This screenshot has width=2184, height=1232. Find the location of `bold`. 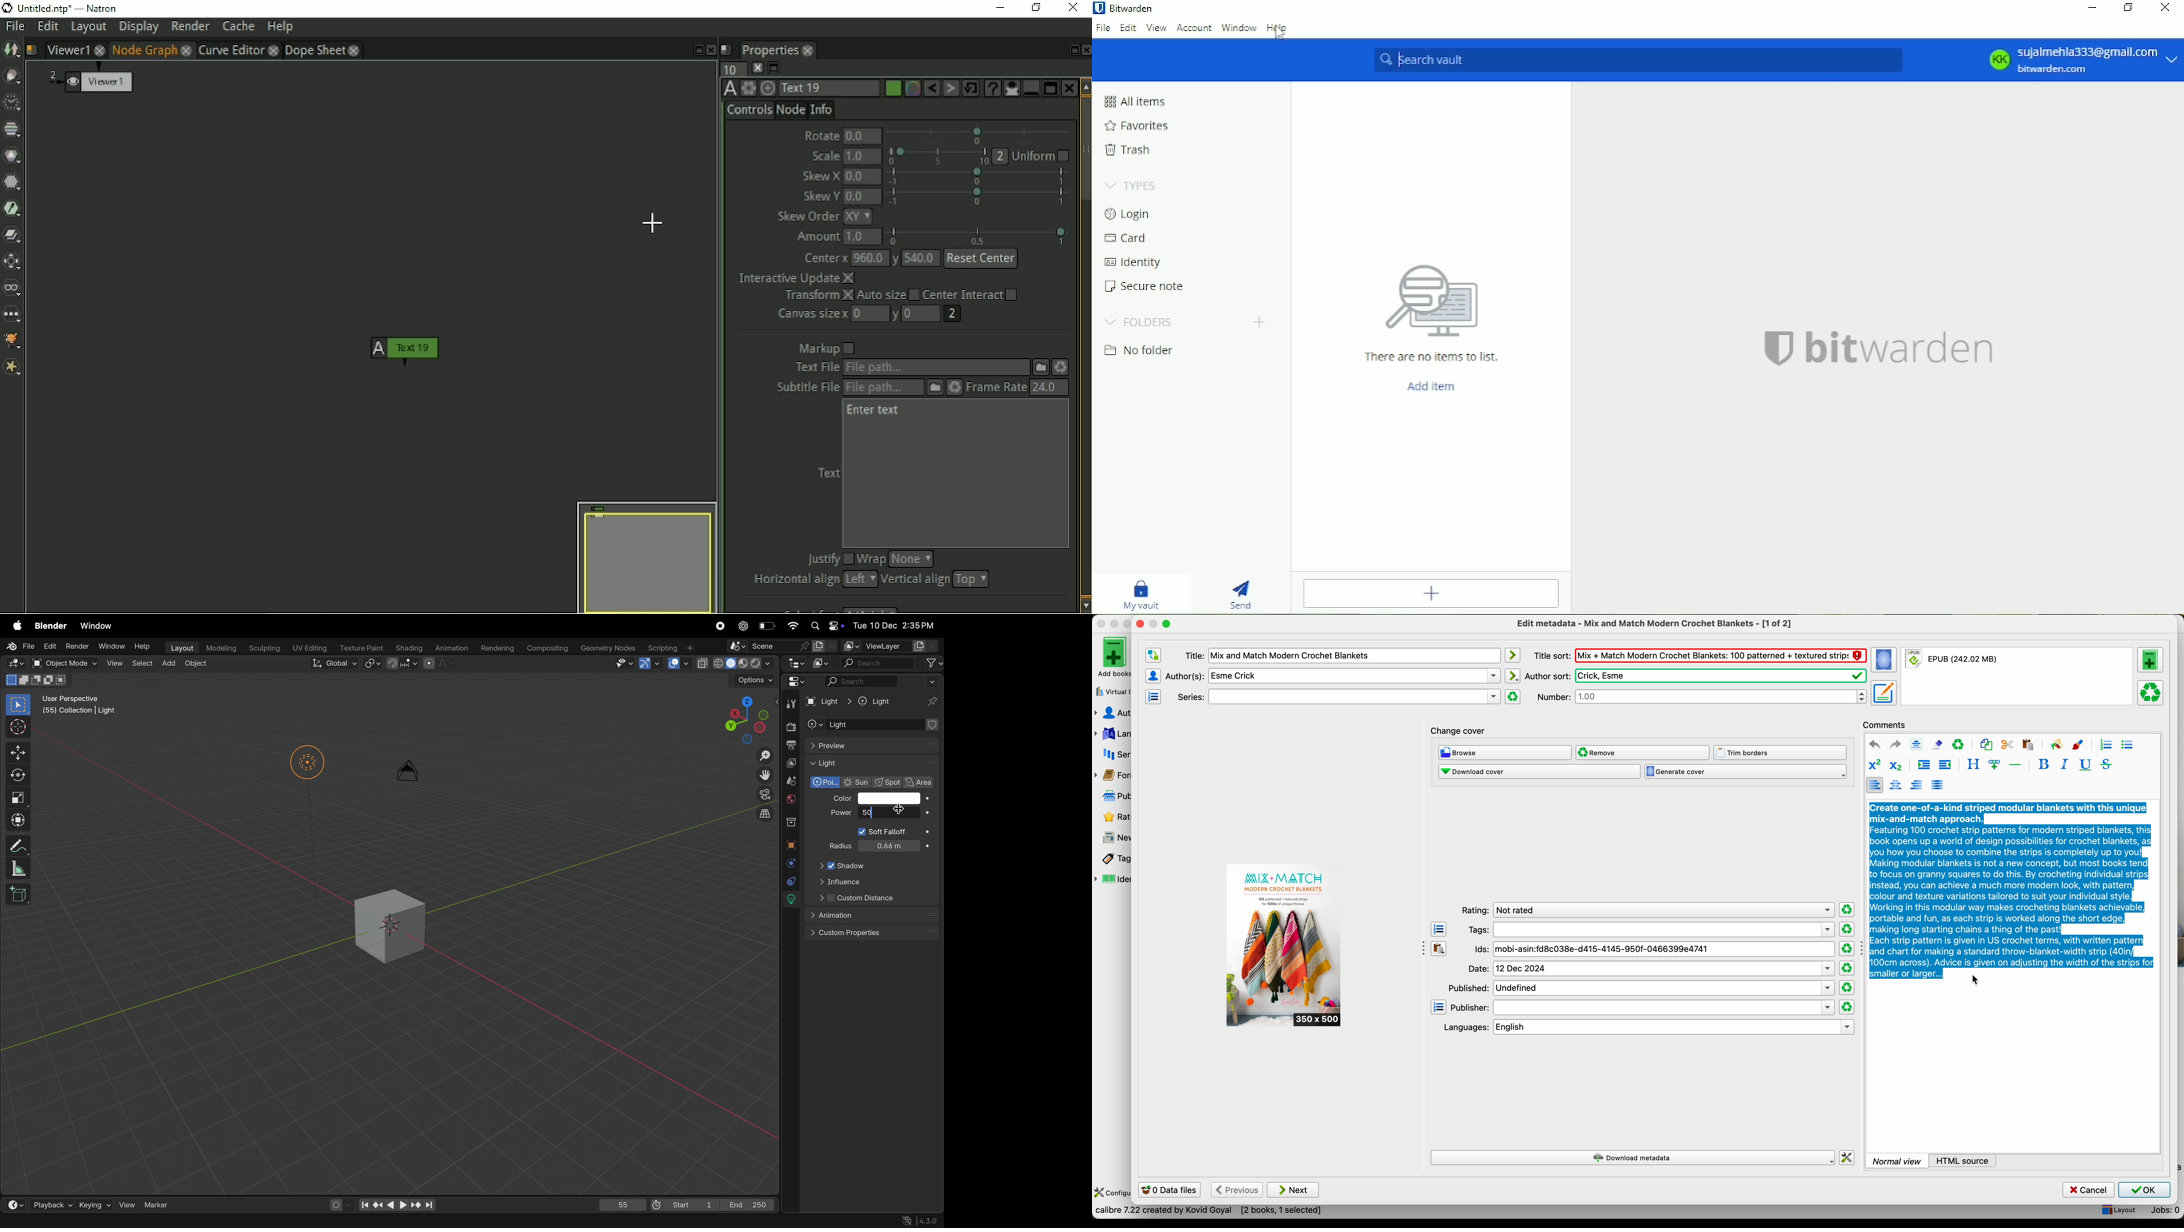

bold is located at coordinates (2044, 764).